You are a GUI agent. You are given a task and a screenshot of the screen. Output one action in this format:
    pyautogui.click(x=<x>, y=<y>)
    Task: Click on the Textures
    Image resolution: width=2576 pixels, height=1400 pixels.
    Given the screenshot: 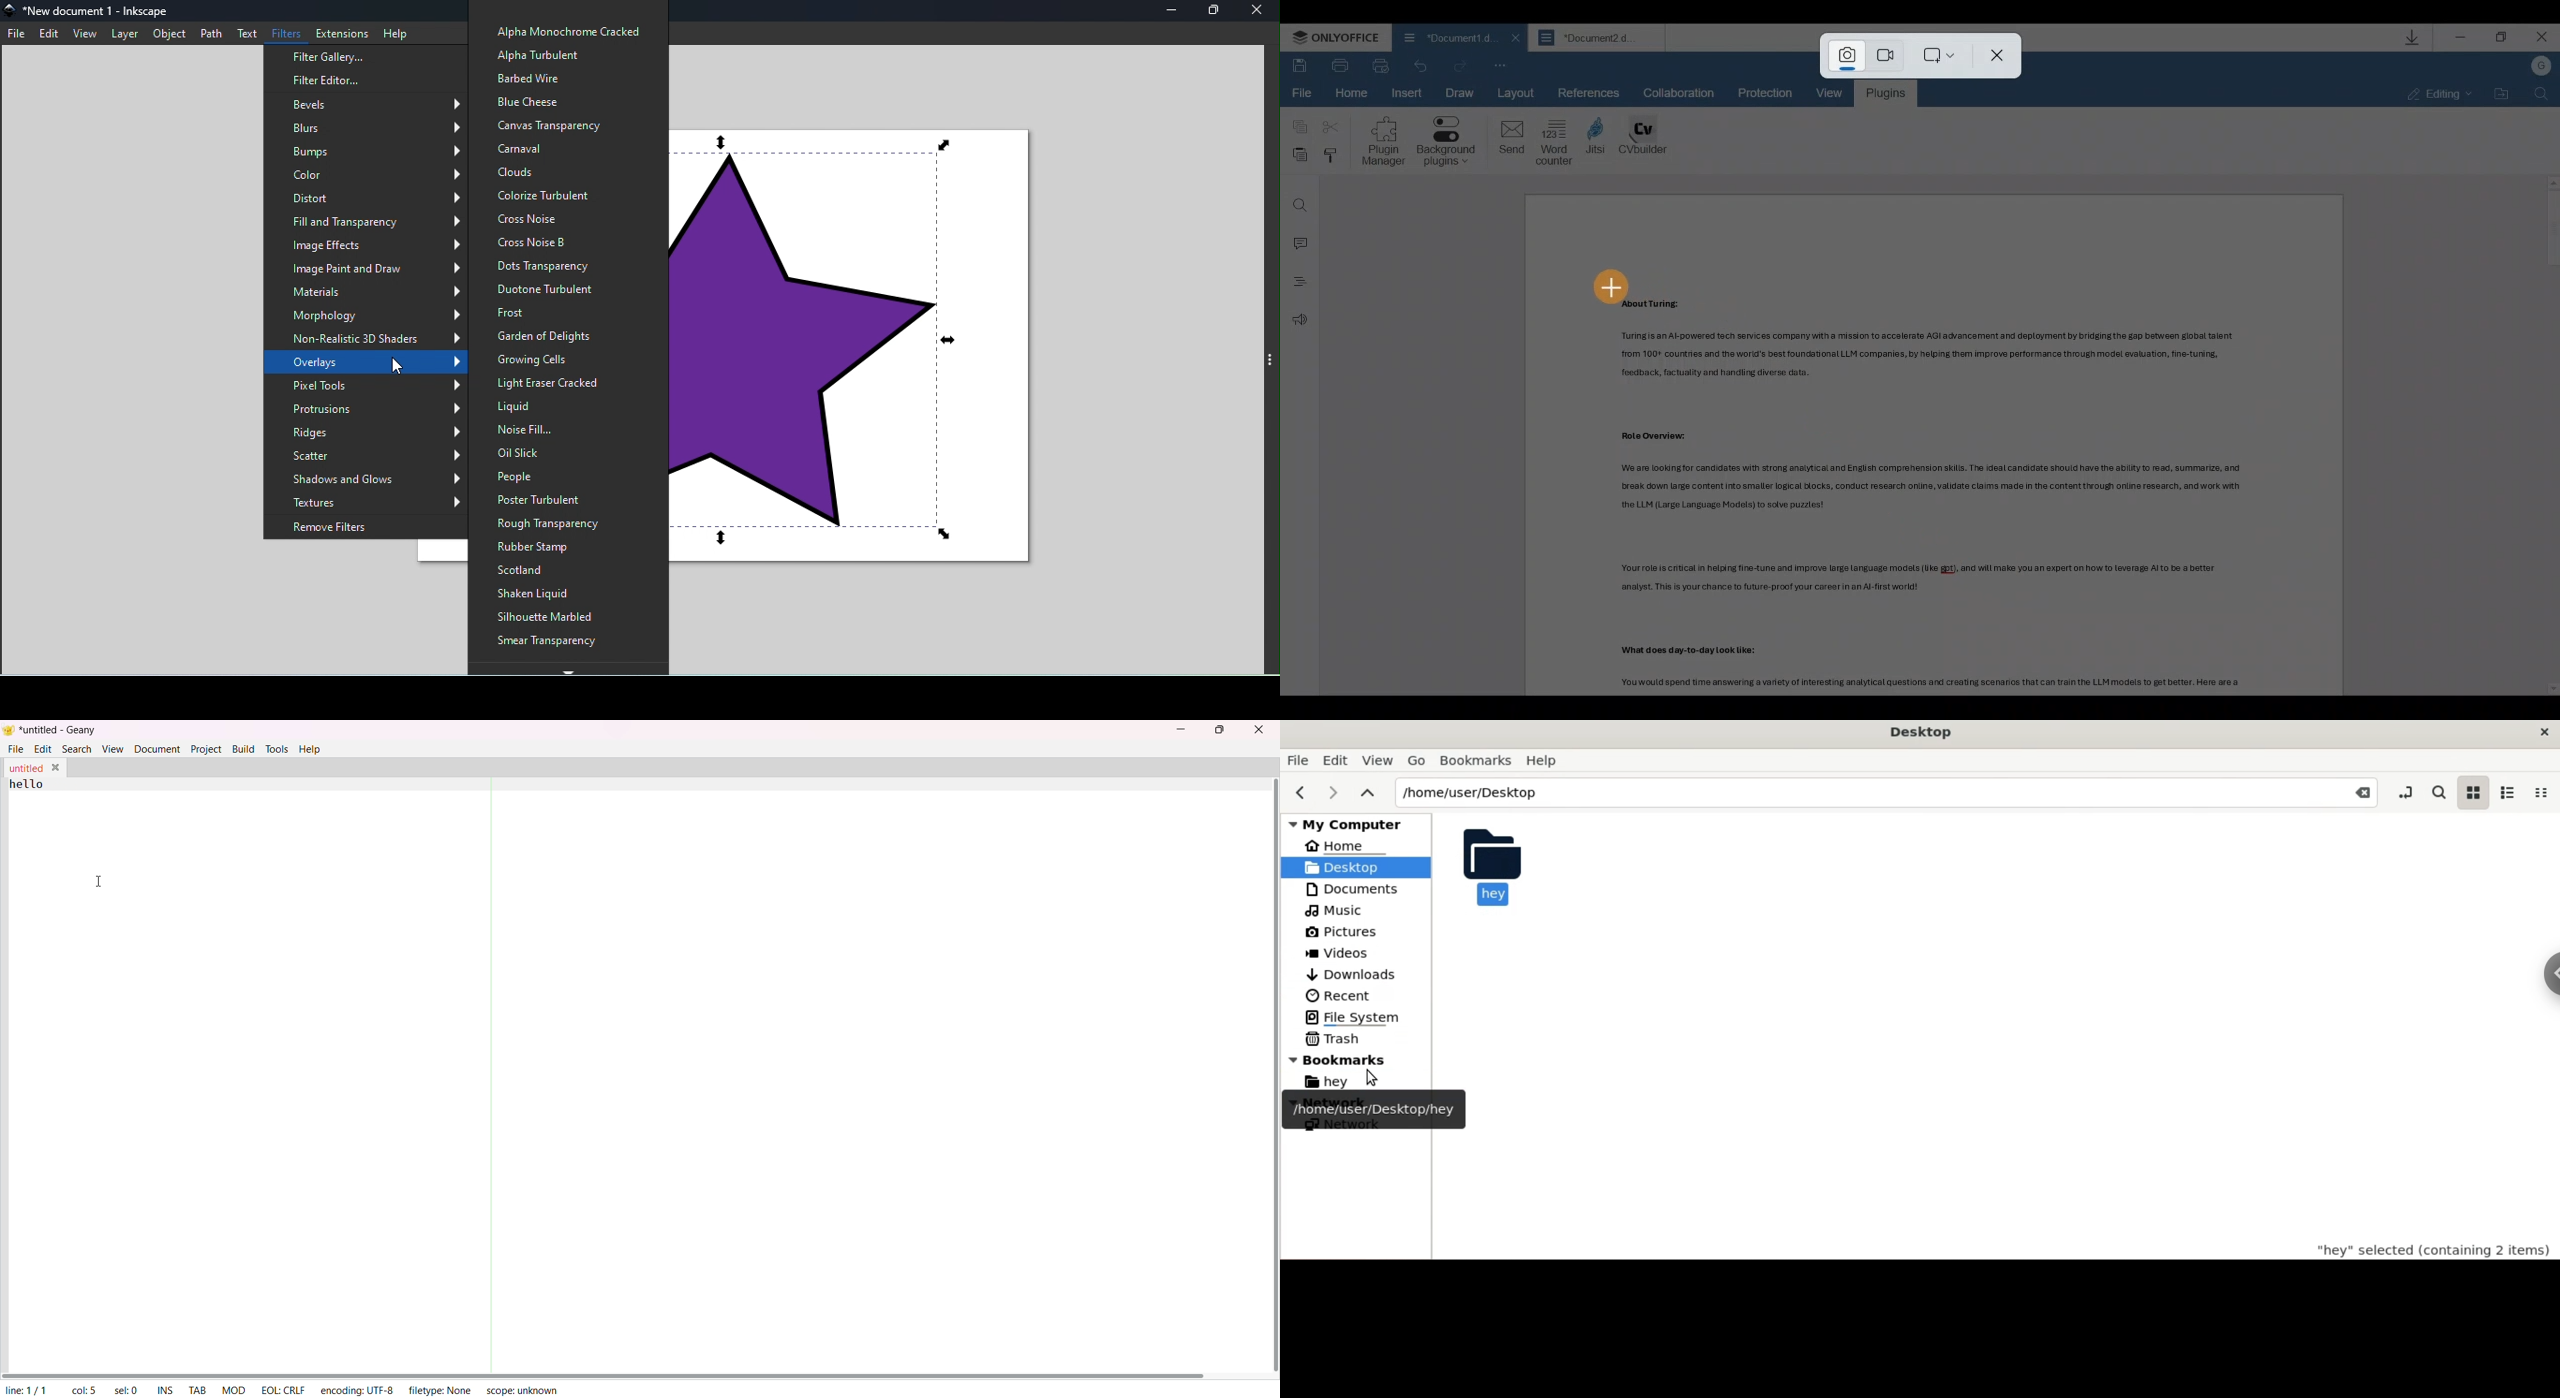 What is the action you would take?
    pyautogui.click(x=373, y=502)
    